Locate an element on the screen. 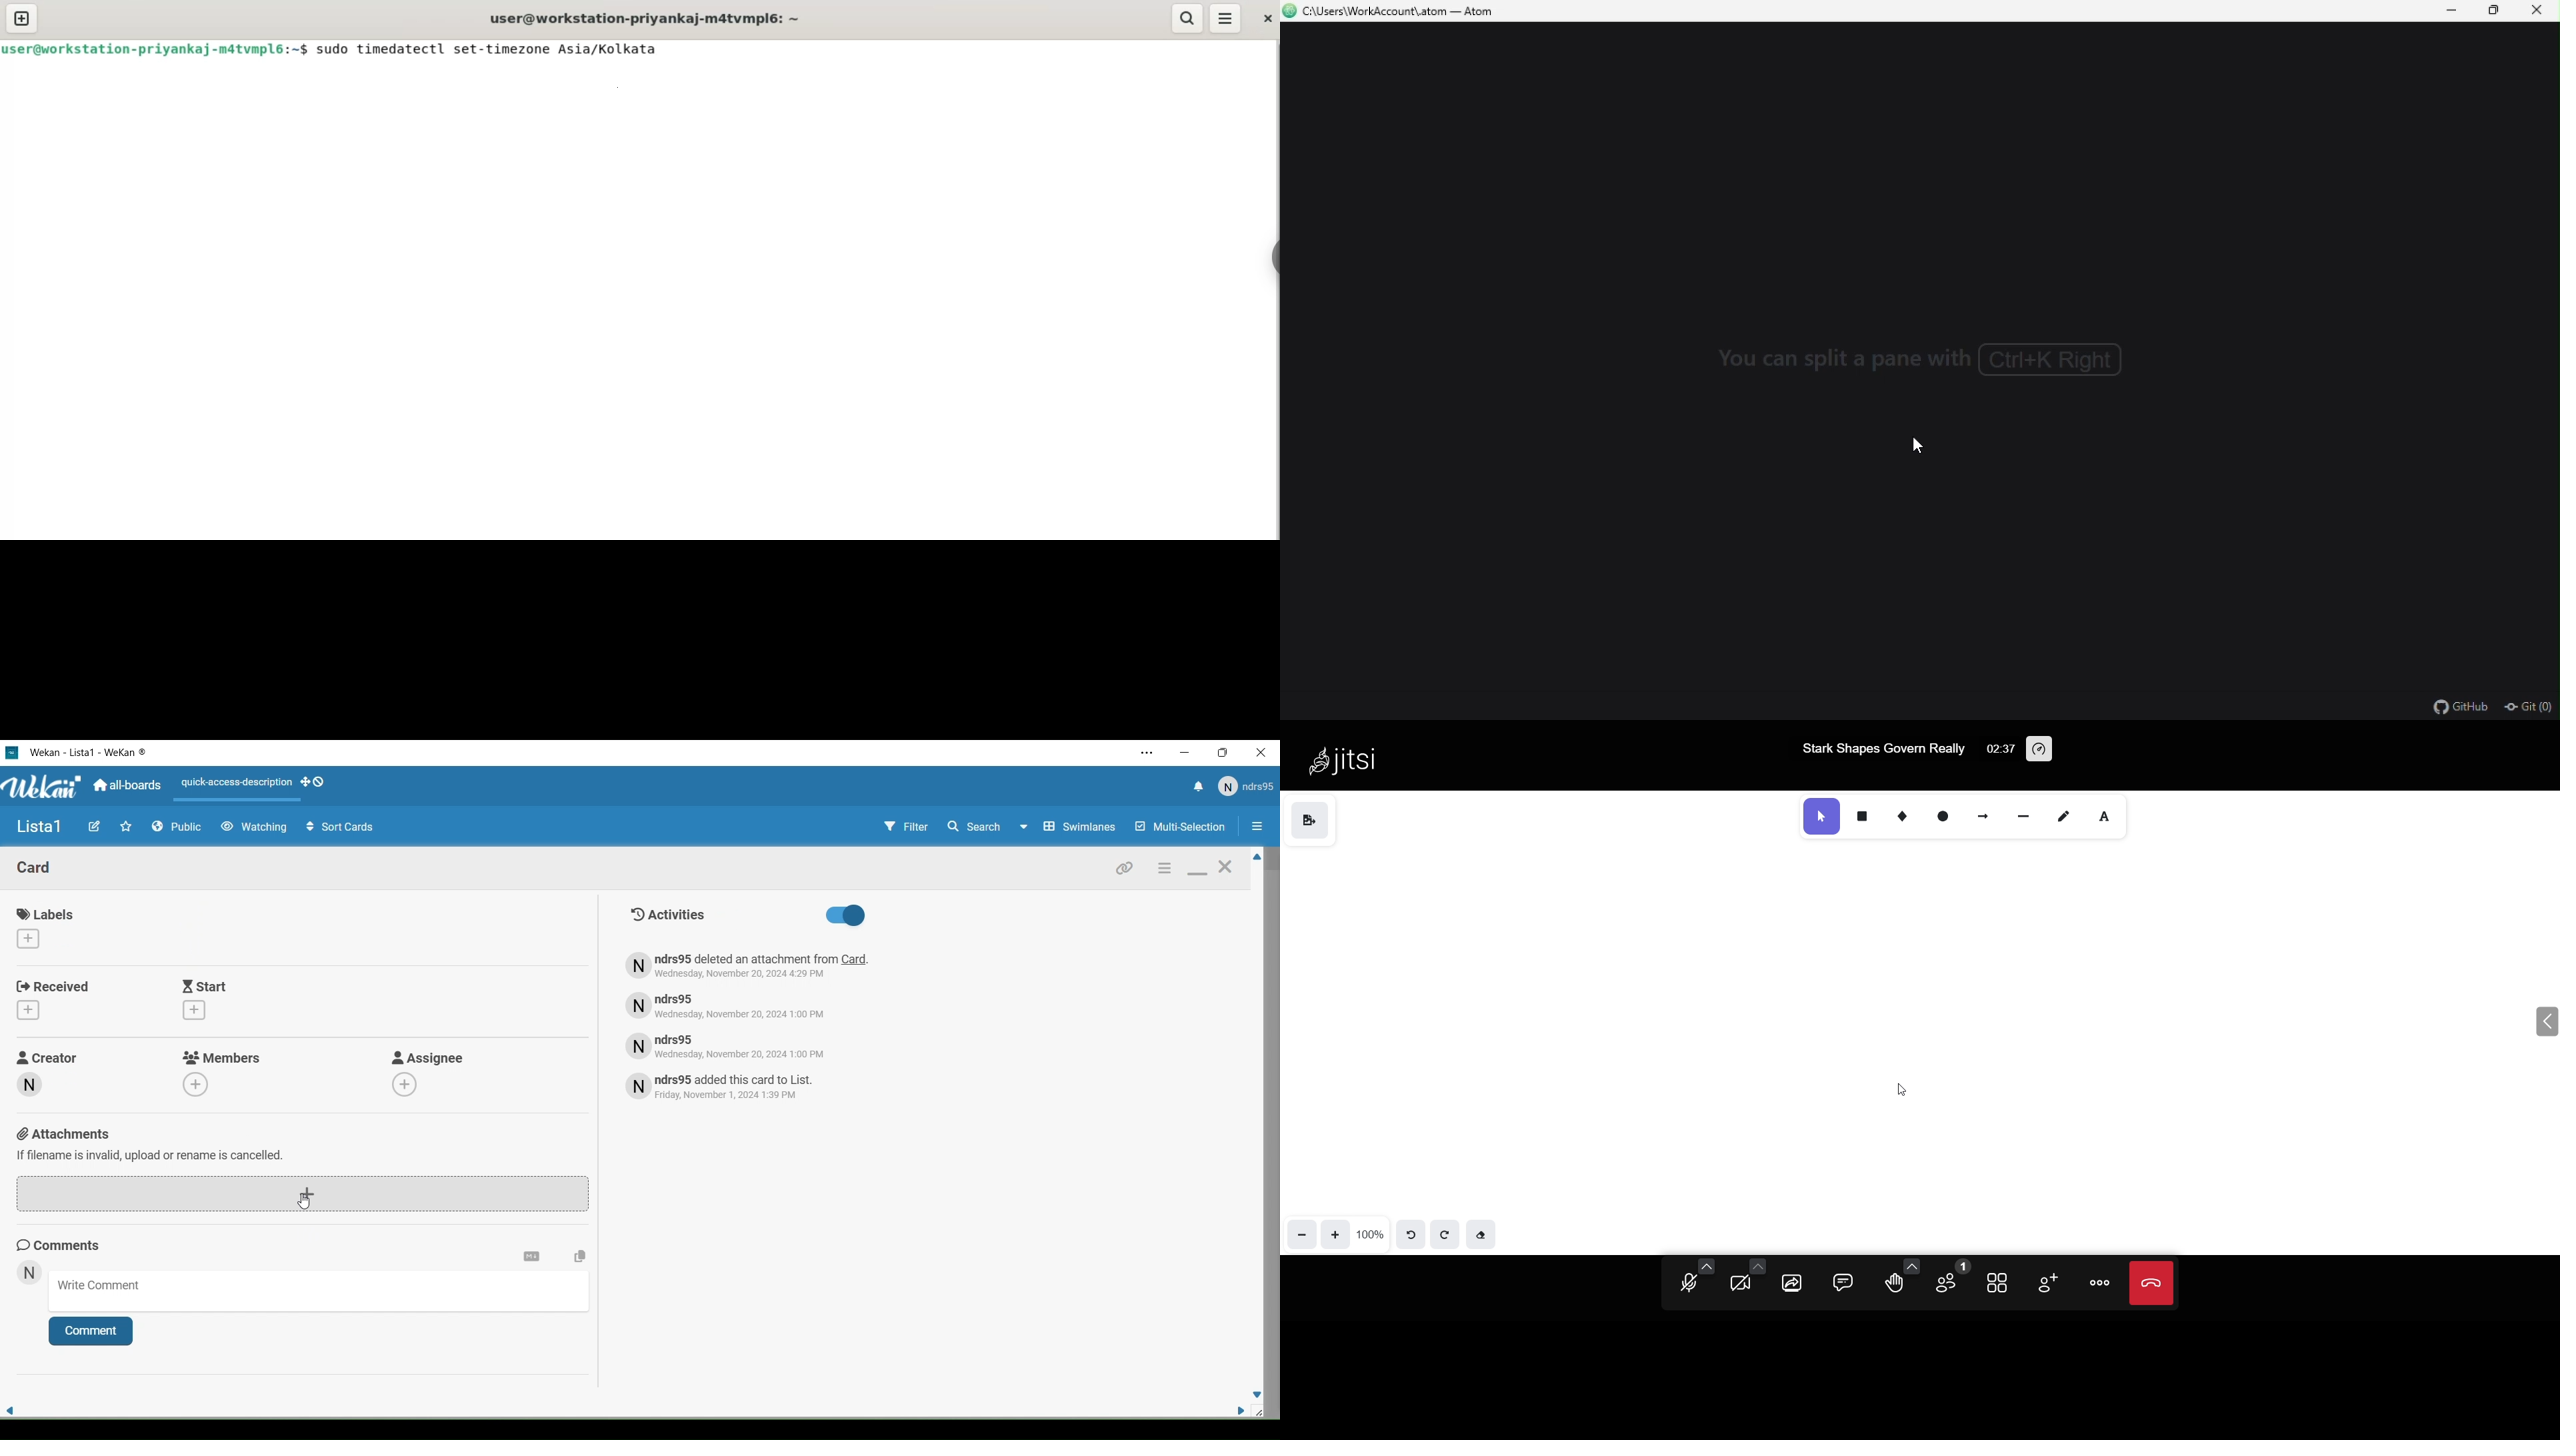  Card is located at coordinates (35, 867).